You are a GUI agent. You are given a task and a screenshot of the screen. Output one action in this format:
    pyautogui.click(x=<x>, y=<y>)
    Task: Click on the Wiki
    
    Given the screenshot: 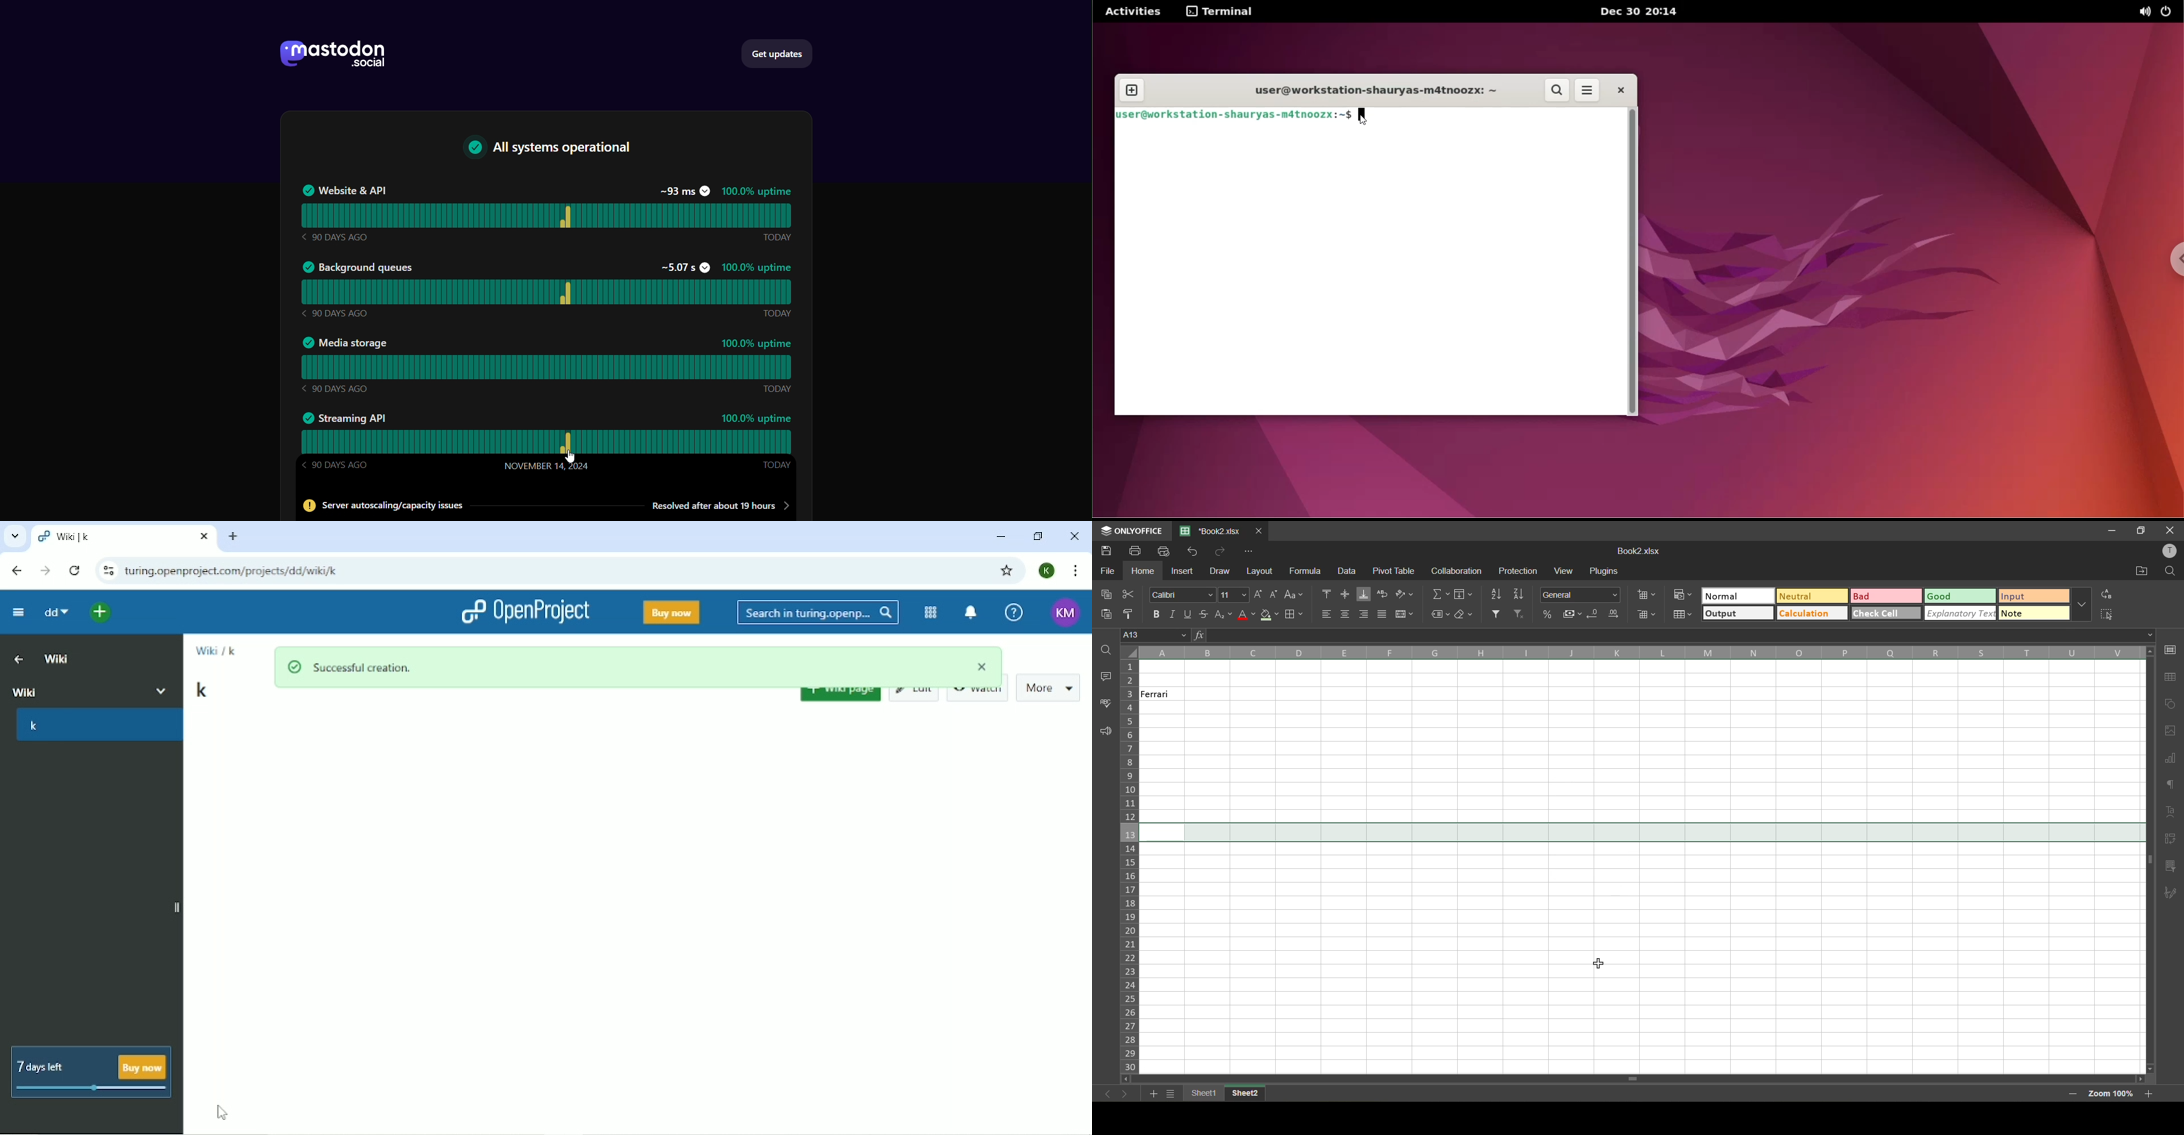 What is the action you would take?
    pyautogui.click(x=92, y=689)
    